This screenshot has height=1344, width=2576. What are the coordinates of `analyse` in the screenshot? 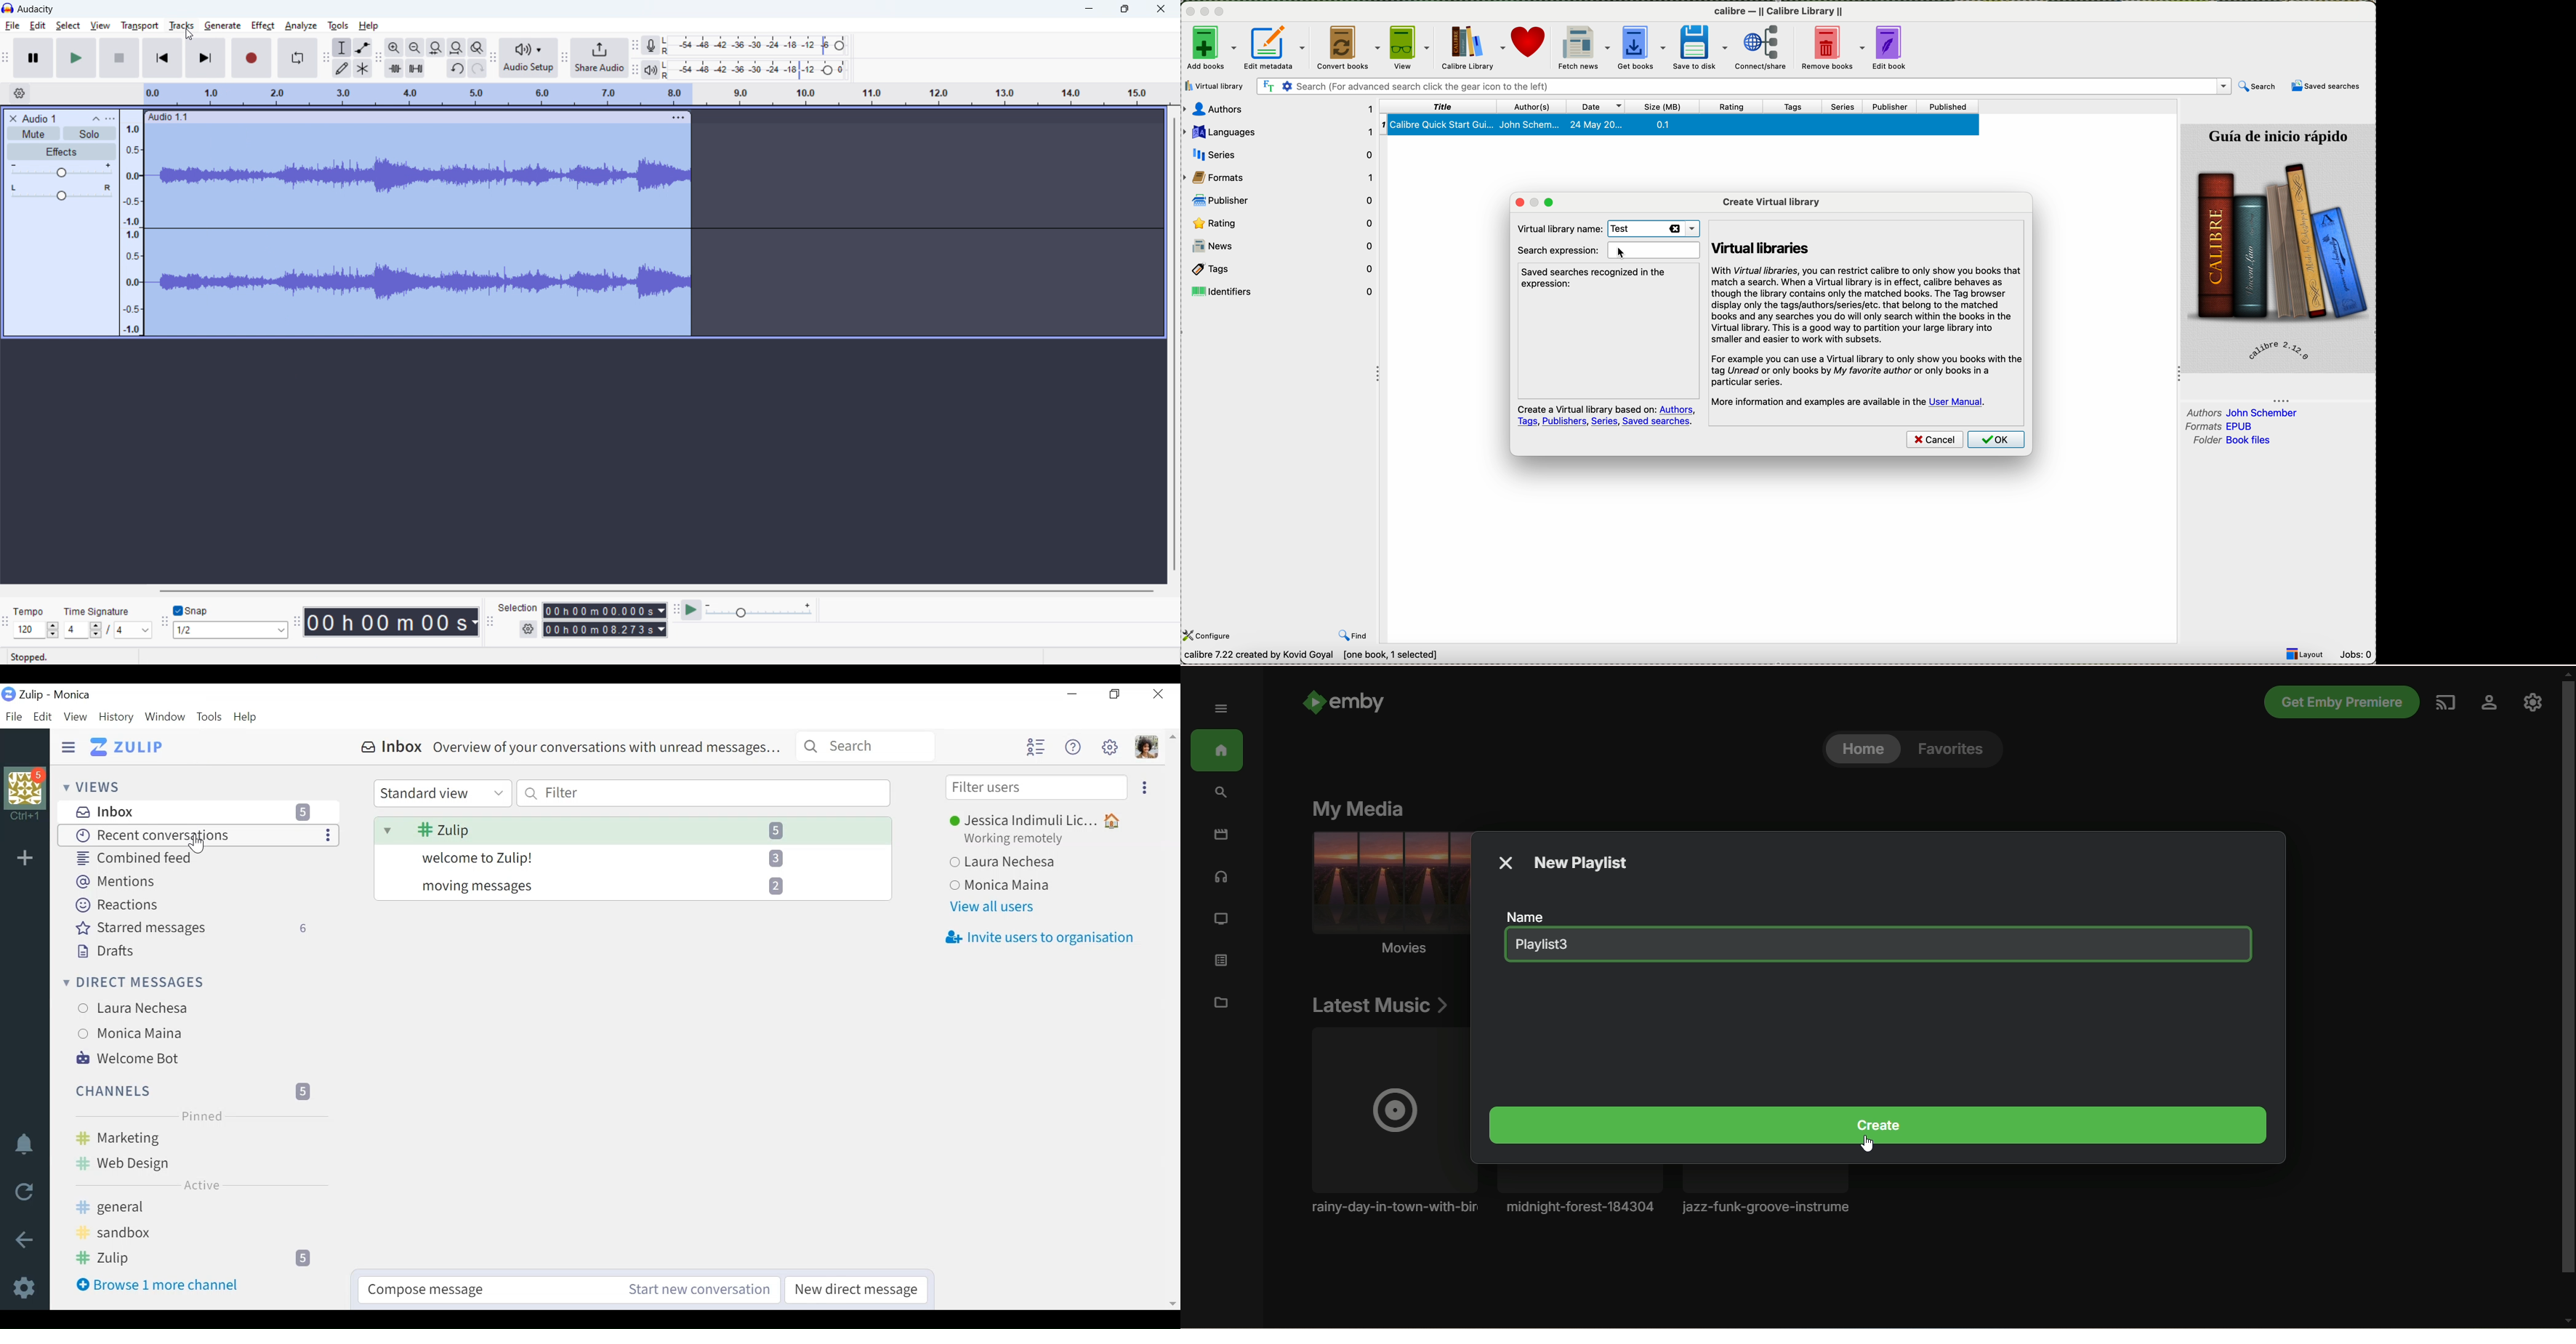 It's located at (301, 26).